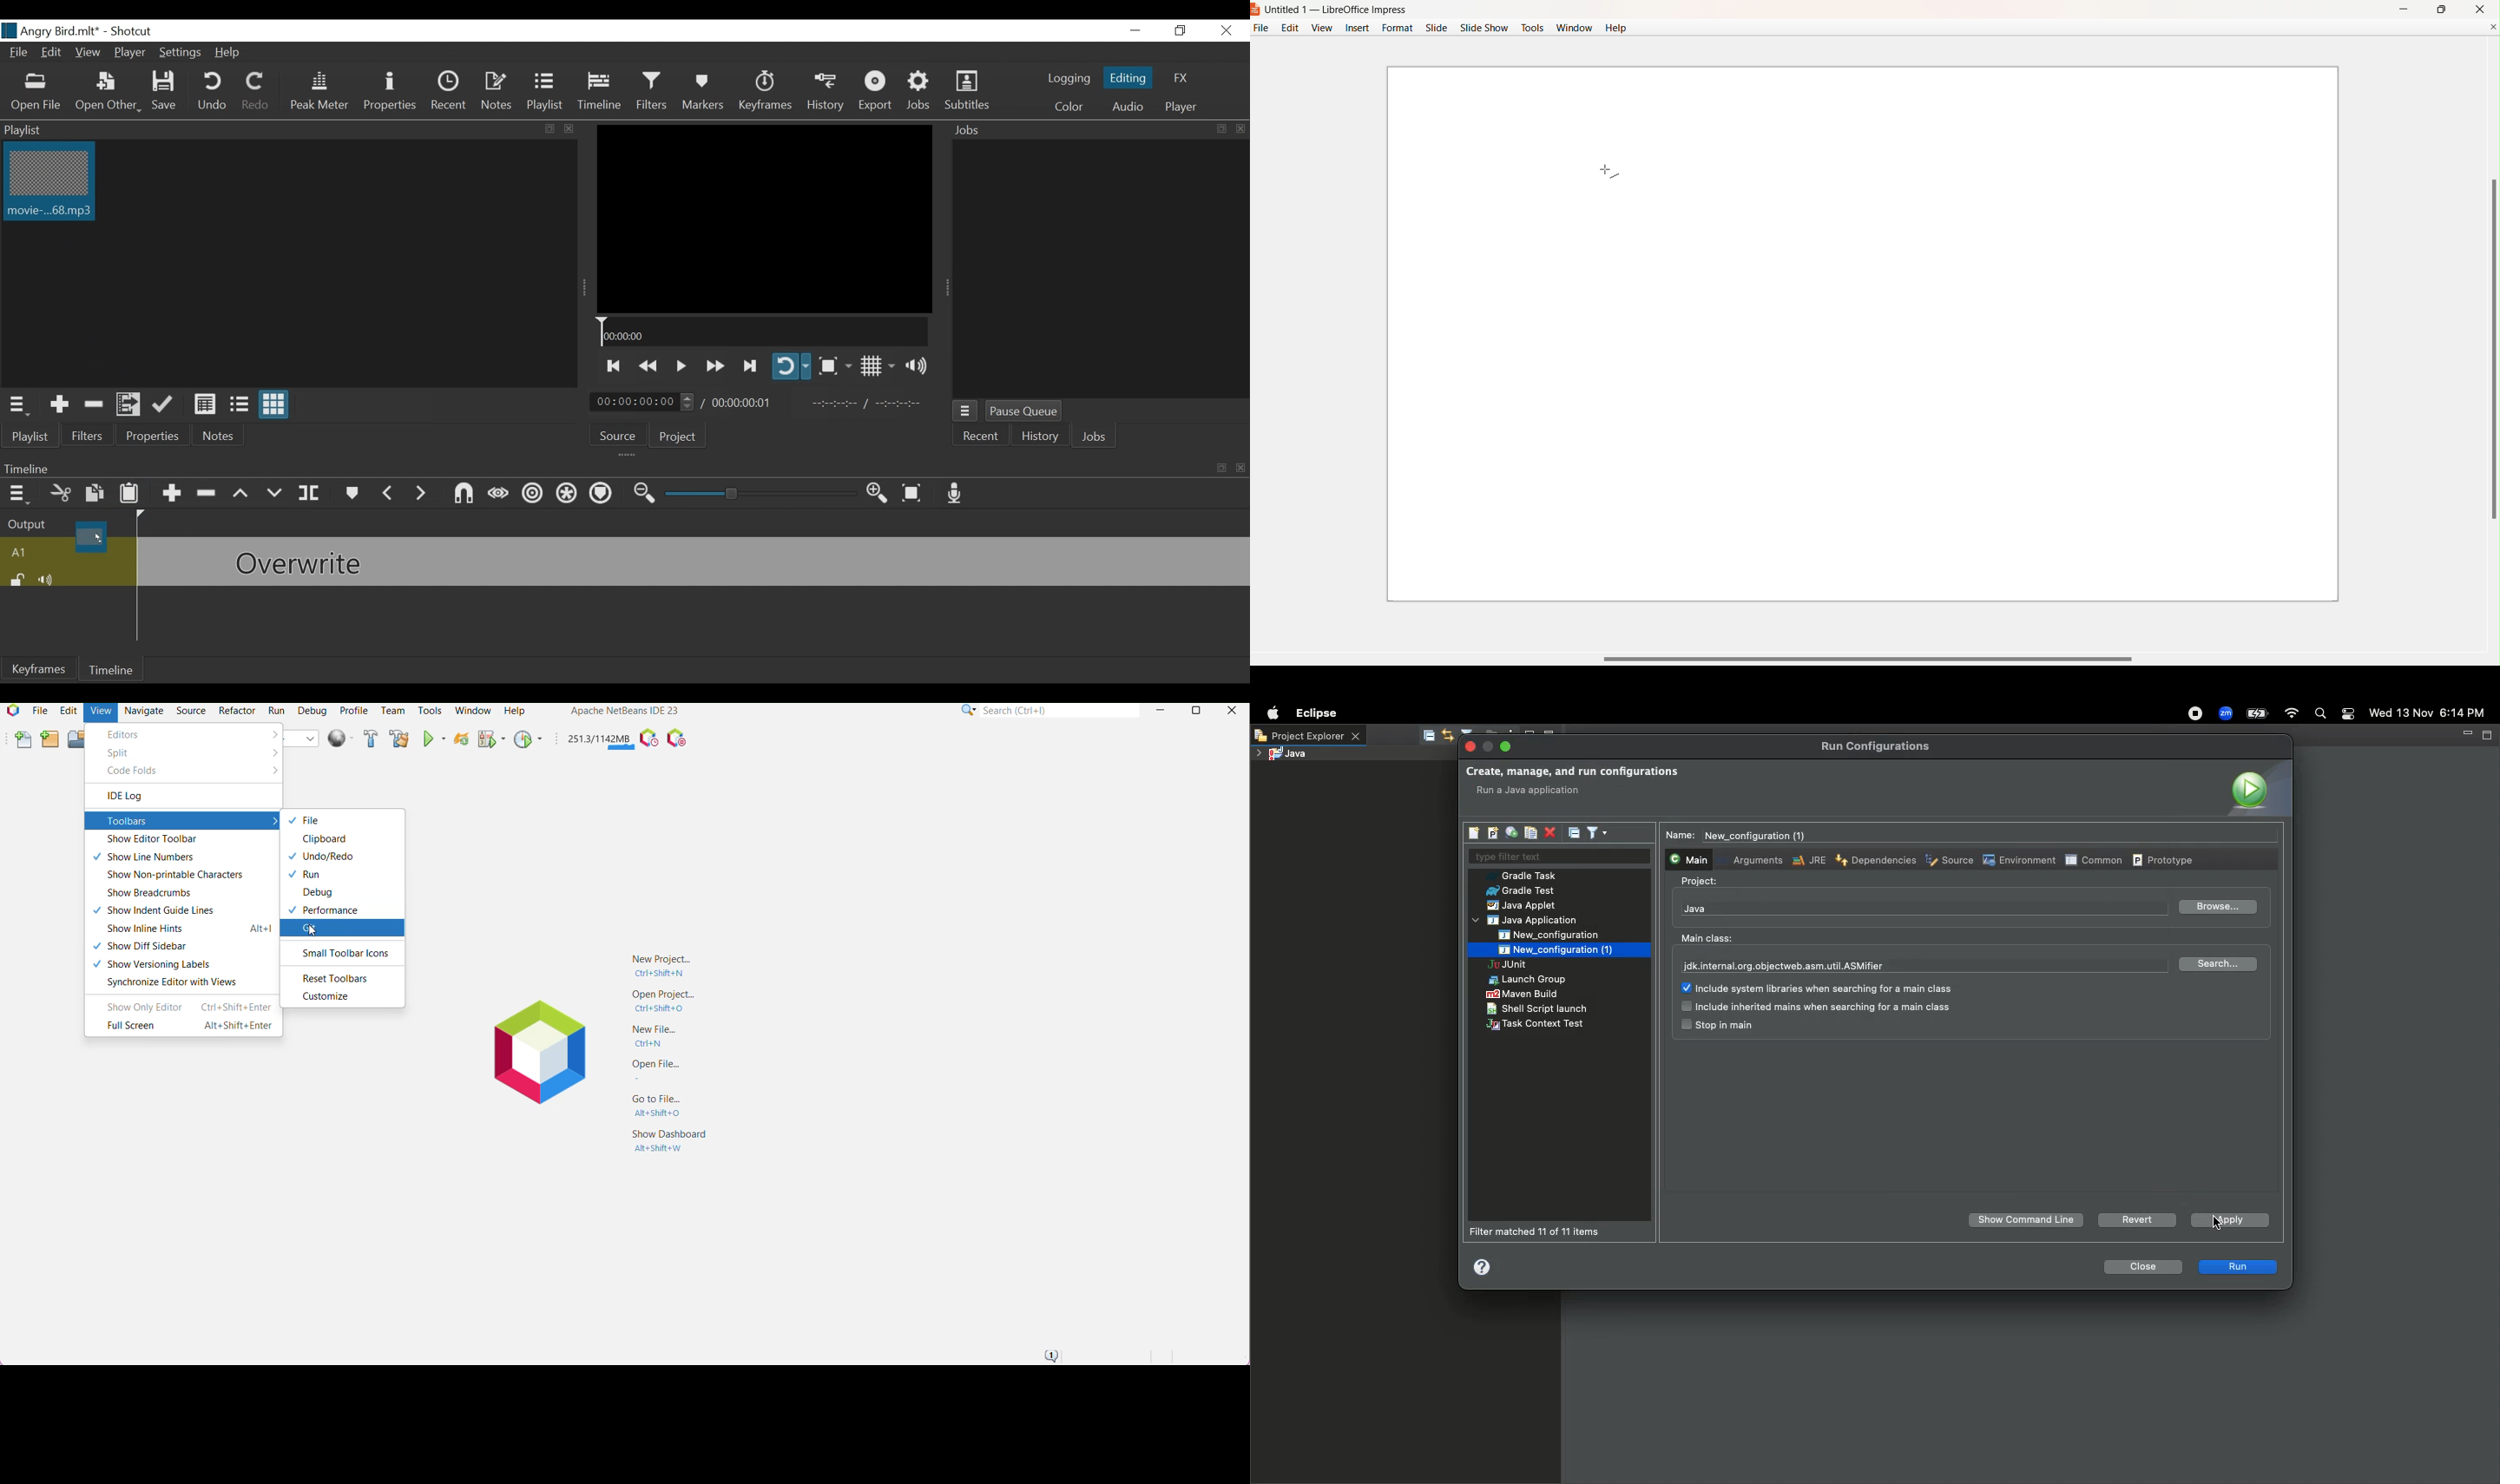 The width and height of the screenshot is (2520, 1484). Describe the element at coordinates (683, 435) in the screenshot. I see `Project` at that location.